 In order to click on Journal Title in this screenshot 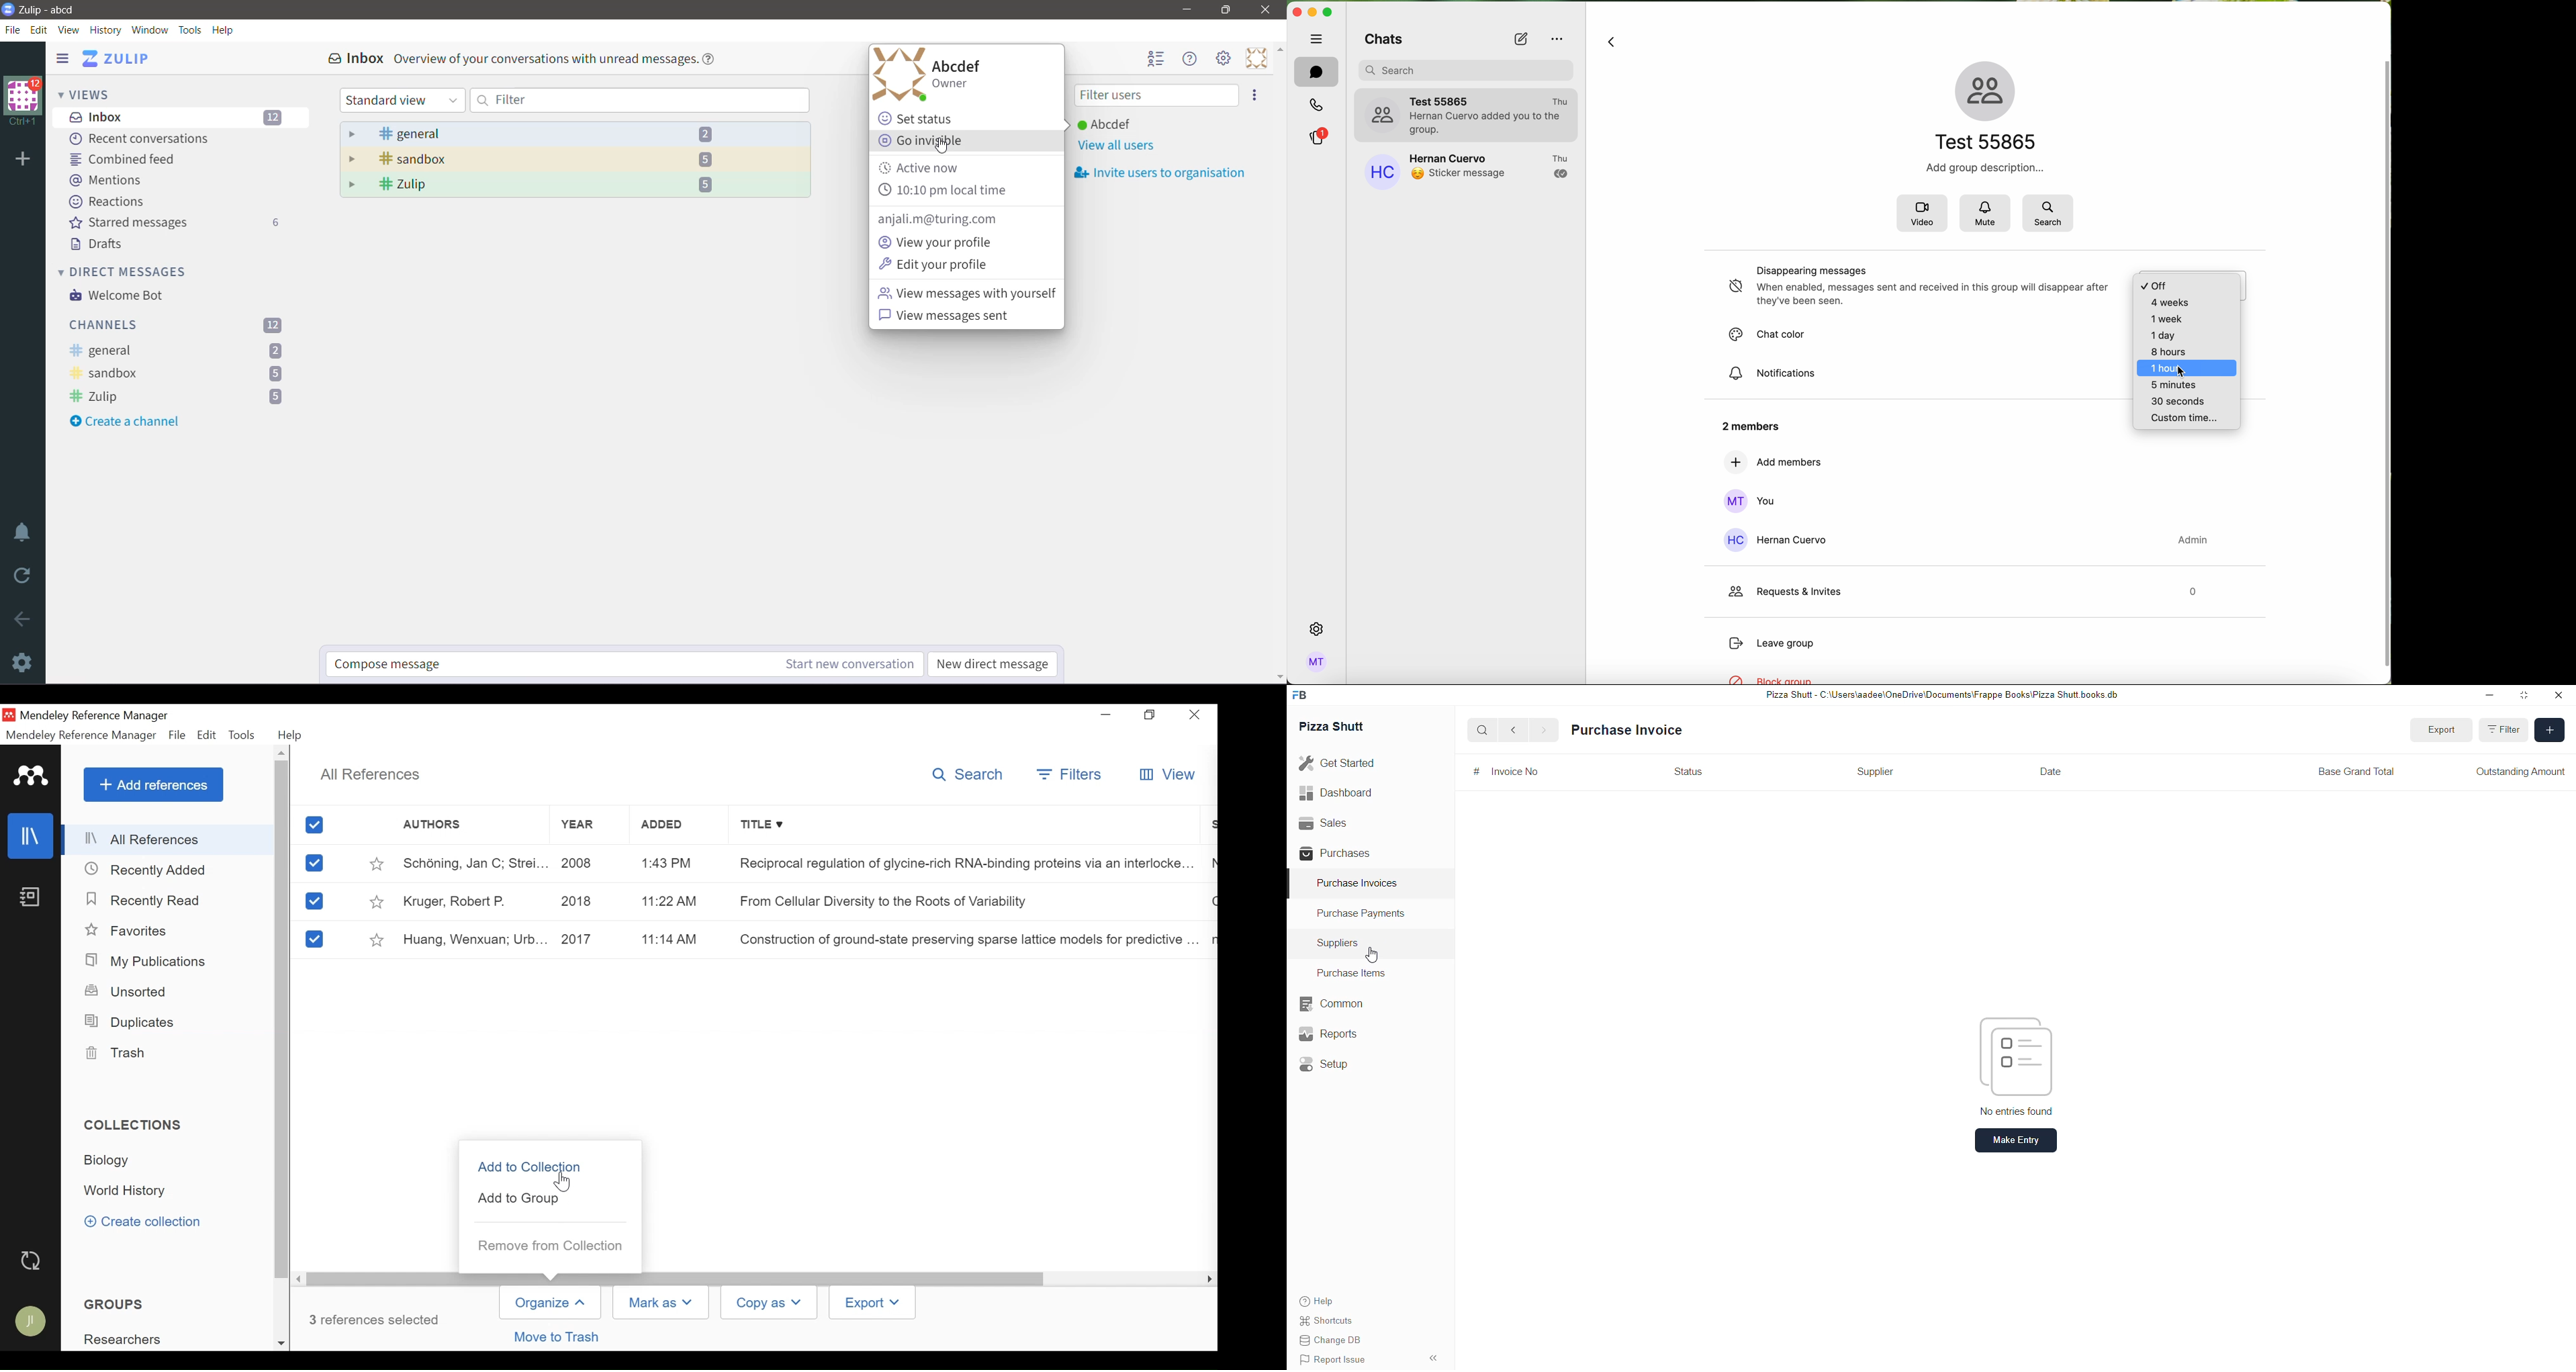, I will do `click(961, 901)`.